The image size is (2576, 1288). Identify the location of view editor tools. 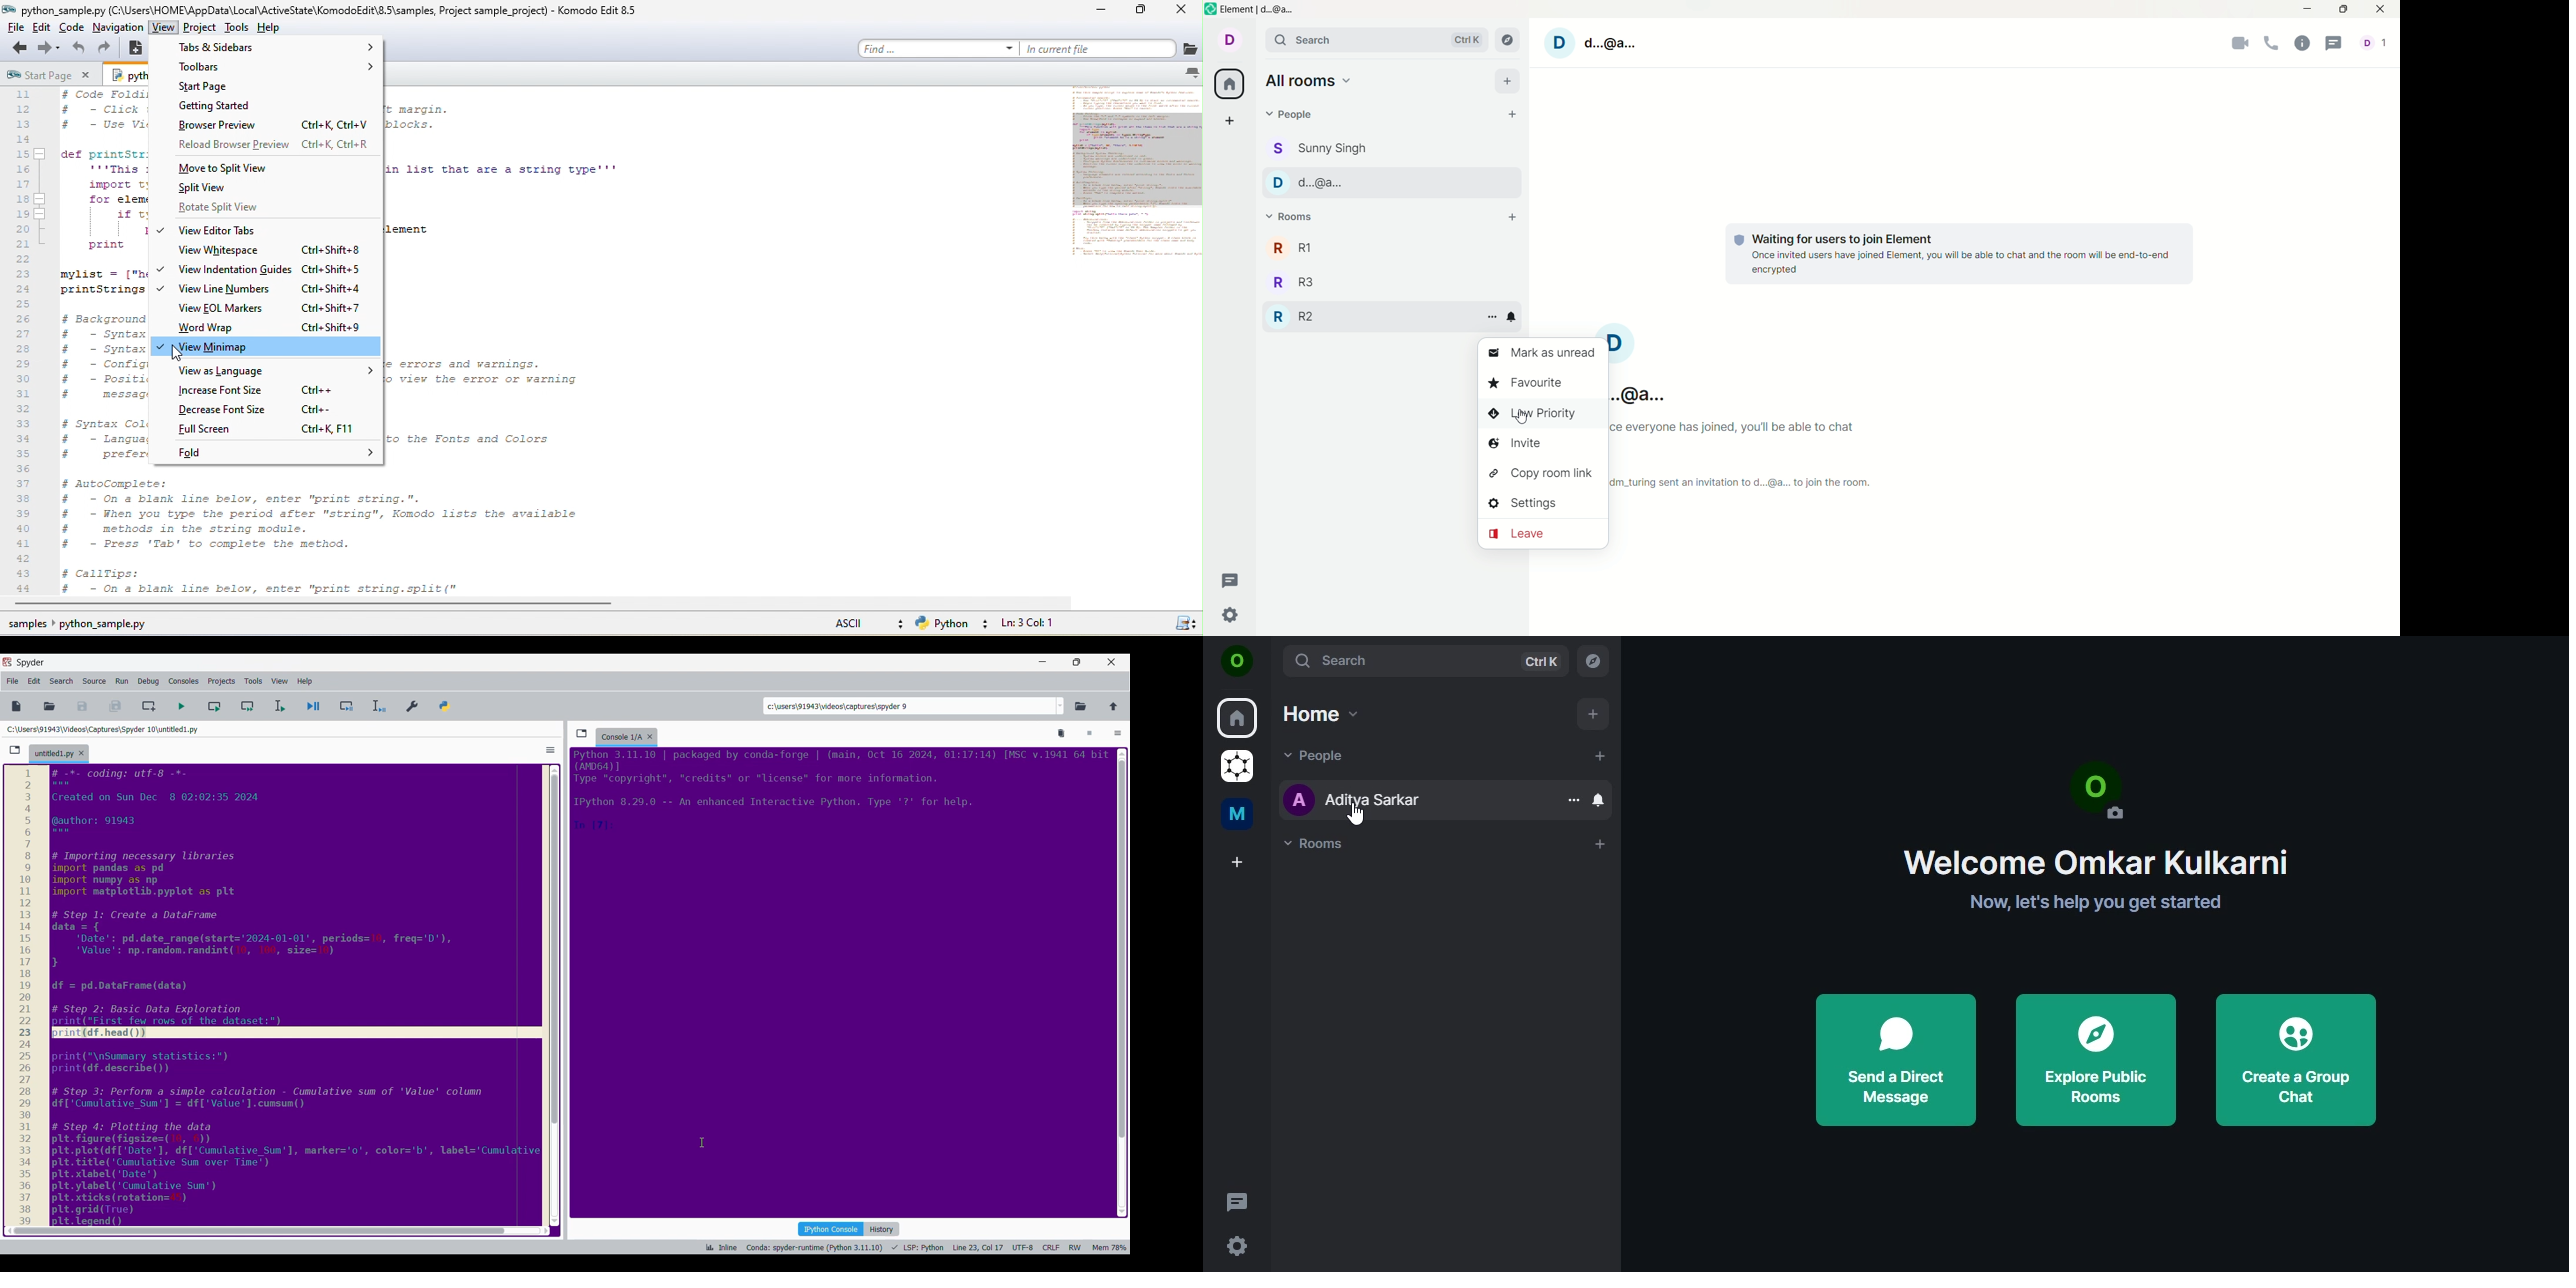
(221, 229).